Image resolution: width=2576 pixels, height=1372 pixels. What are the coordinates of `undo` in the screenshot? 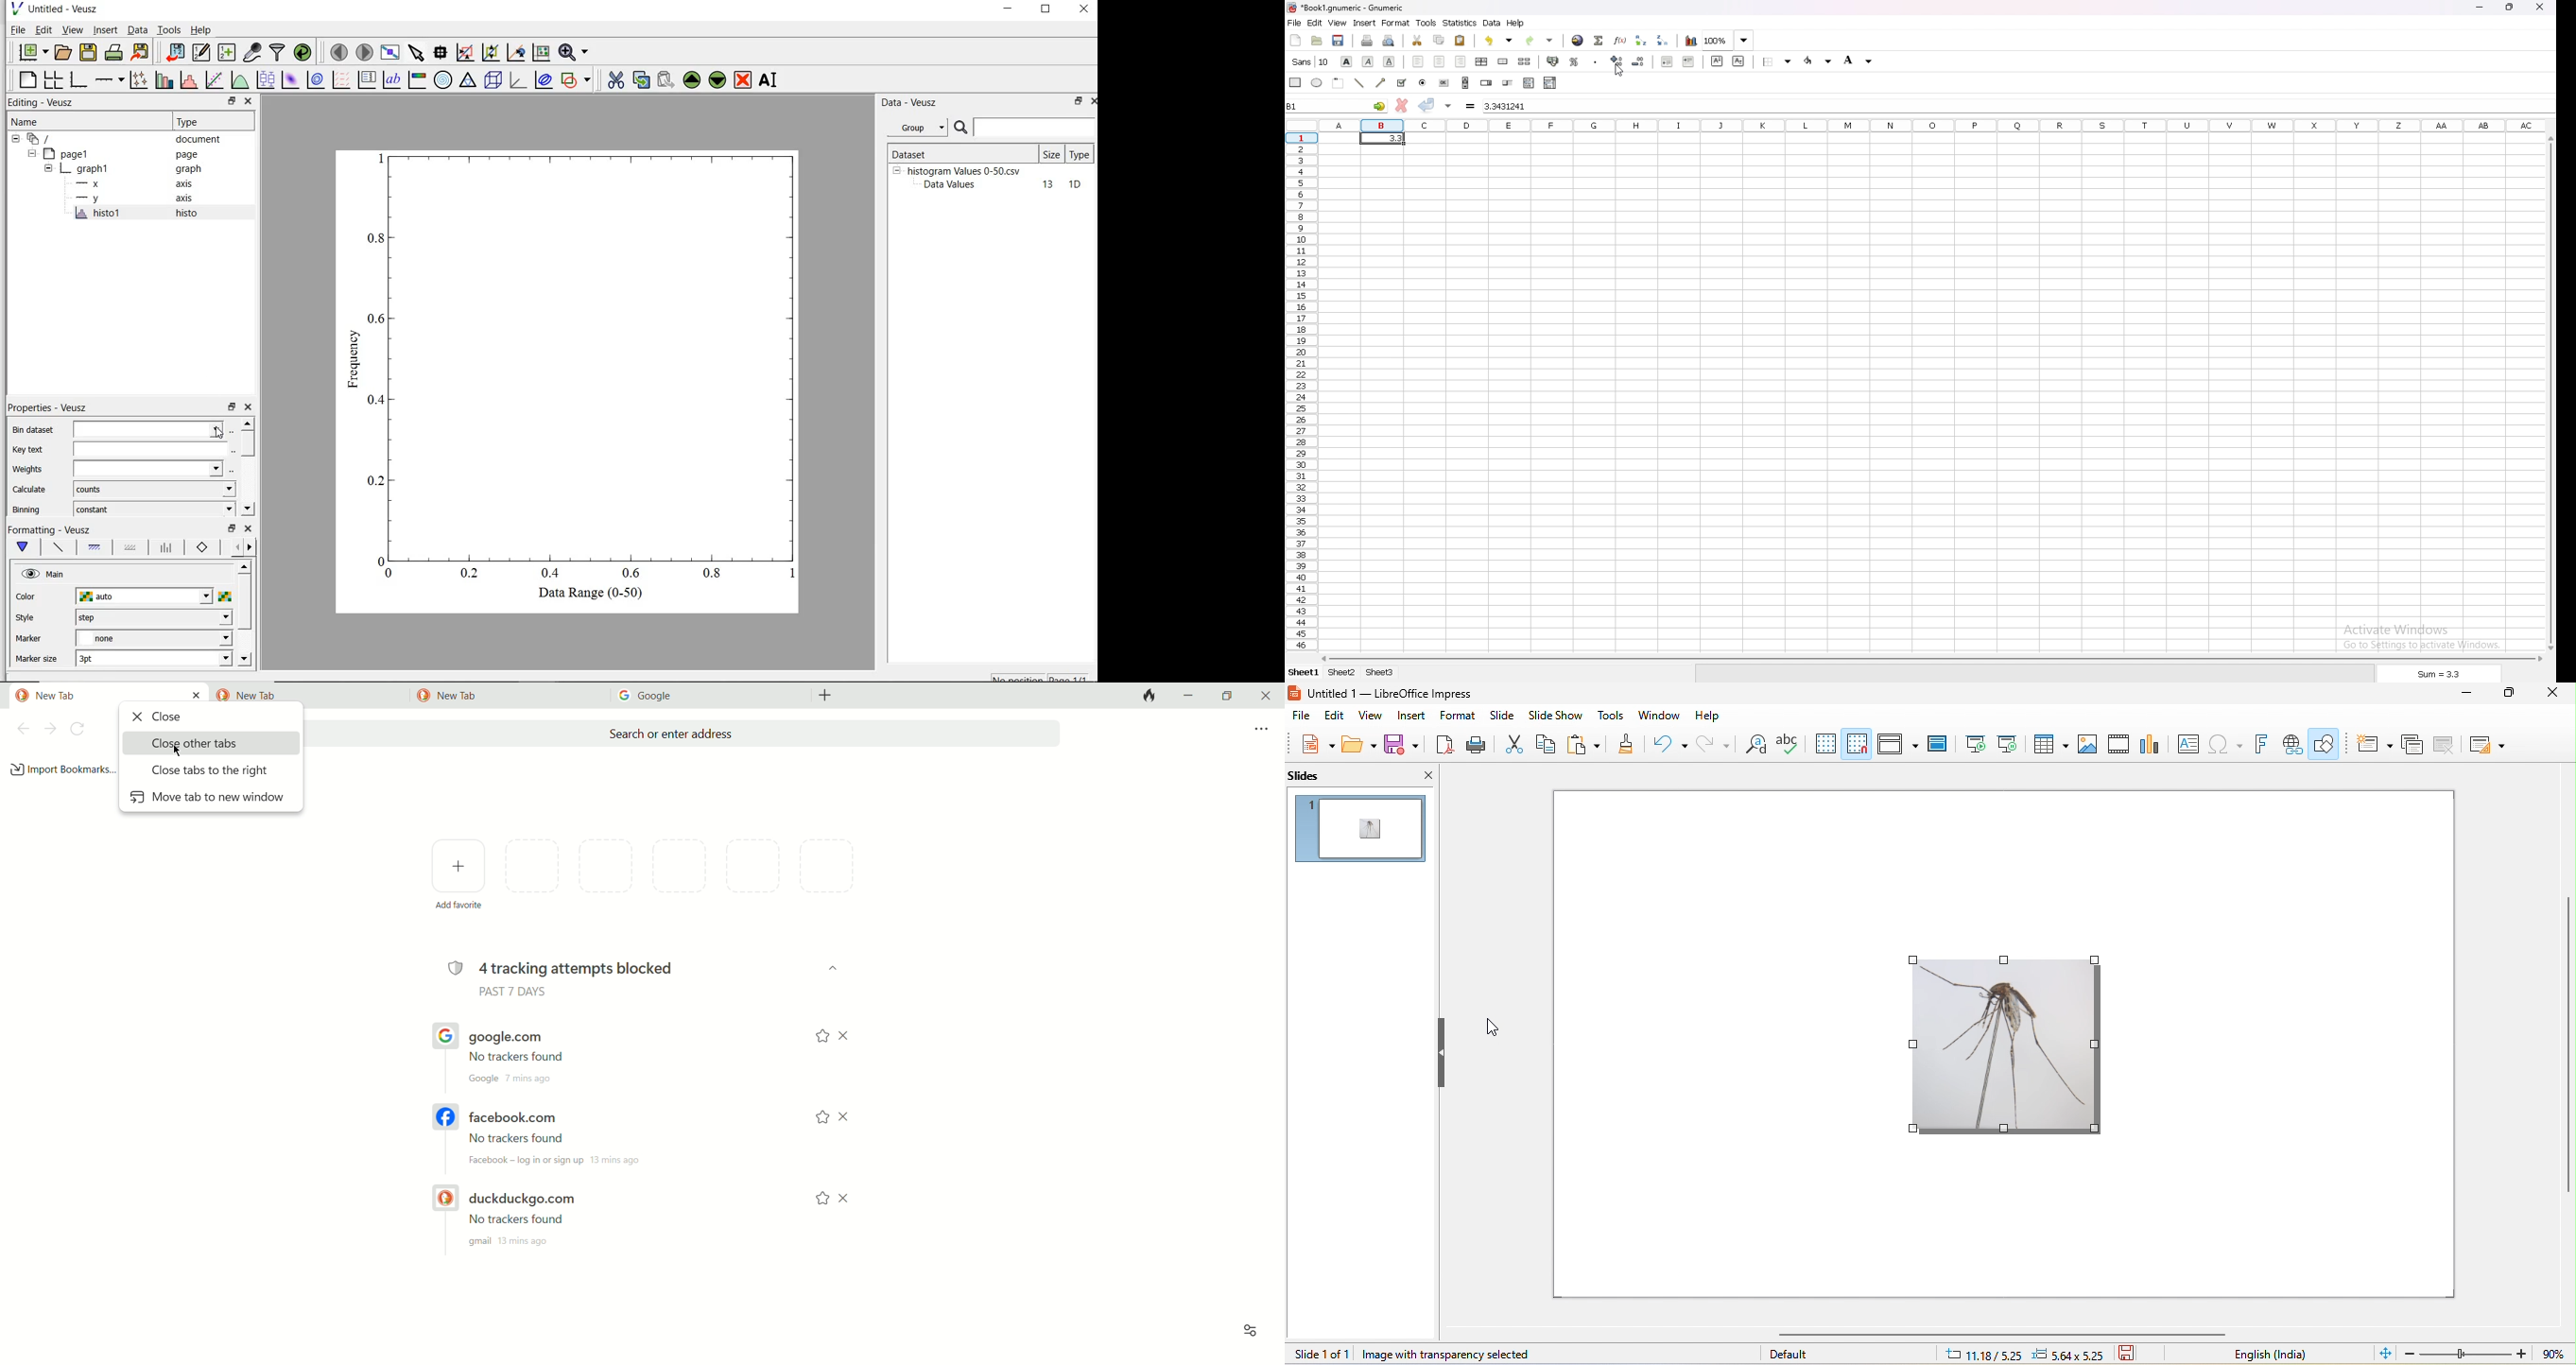 It's located at (1500, 40).